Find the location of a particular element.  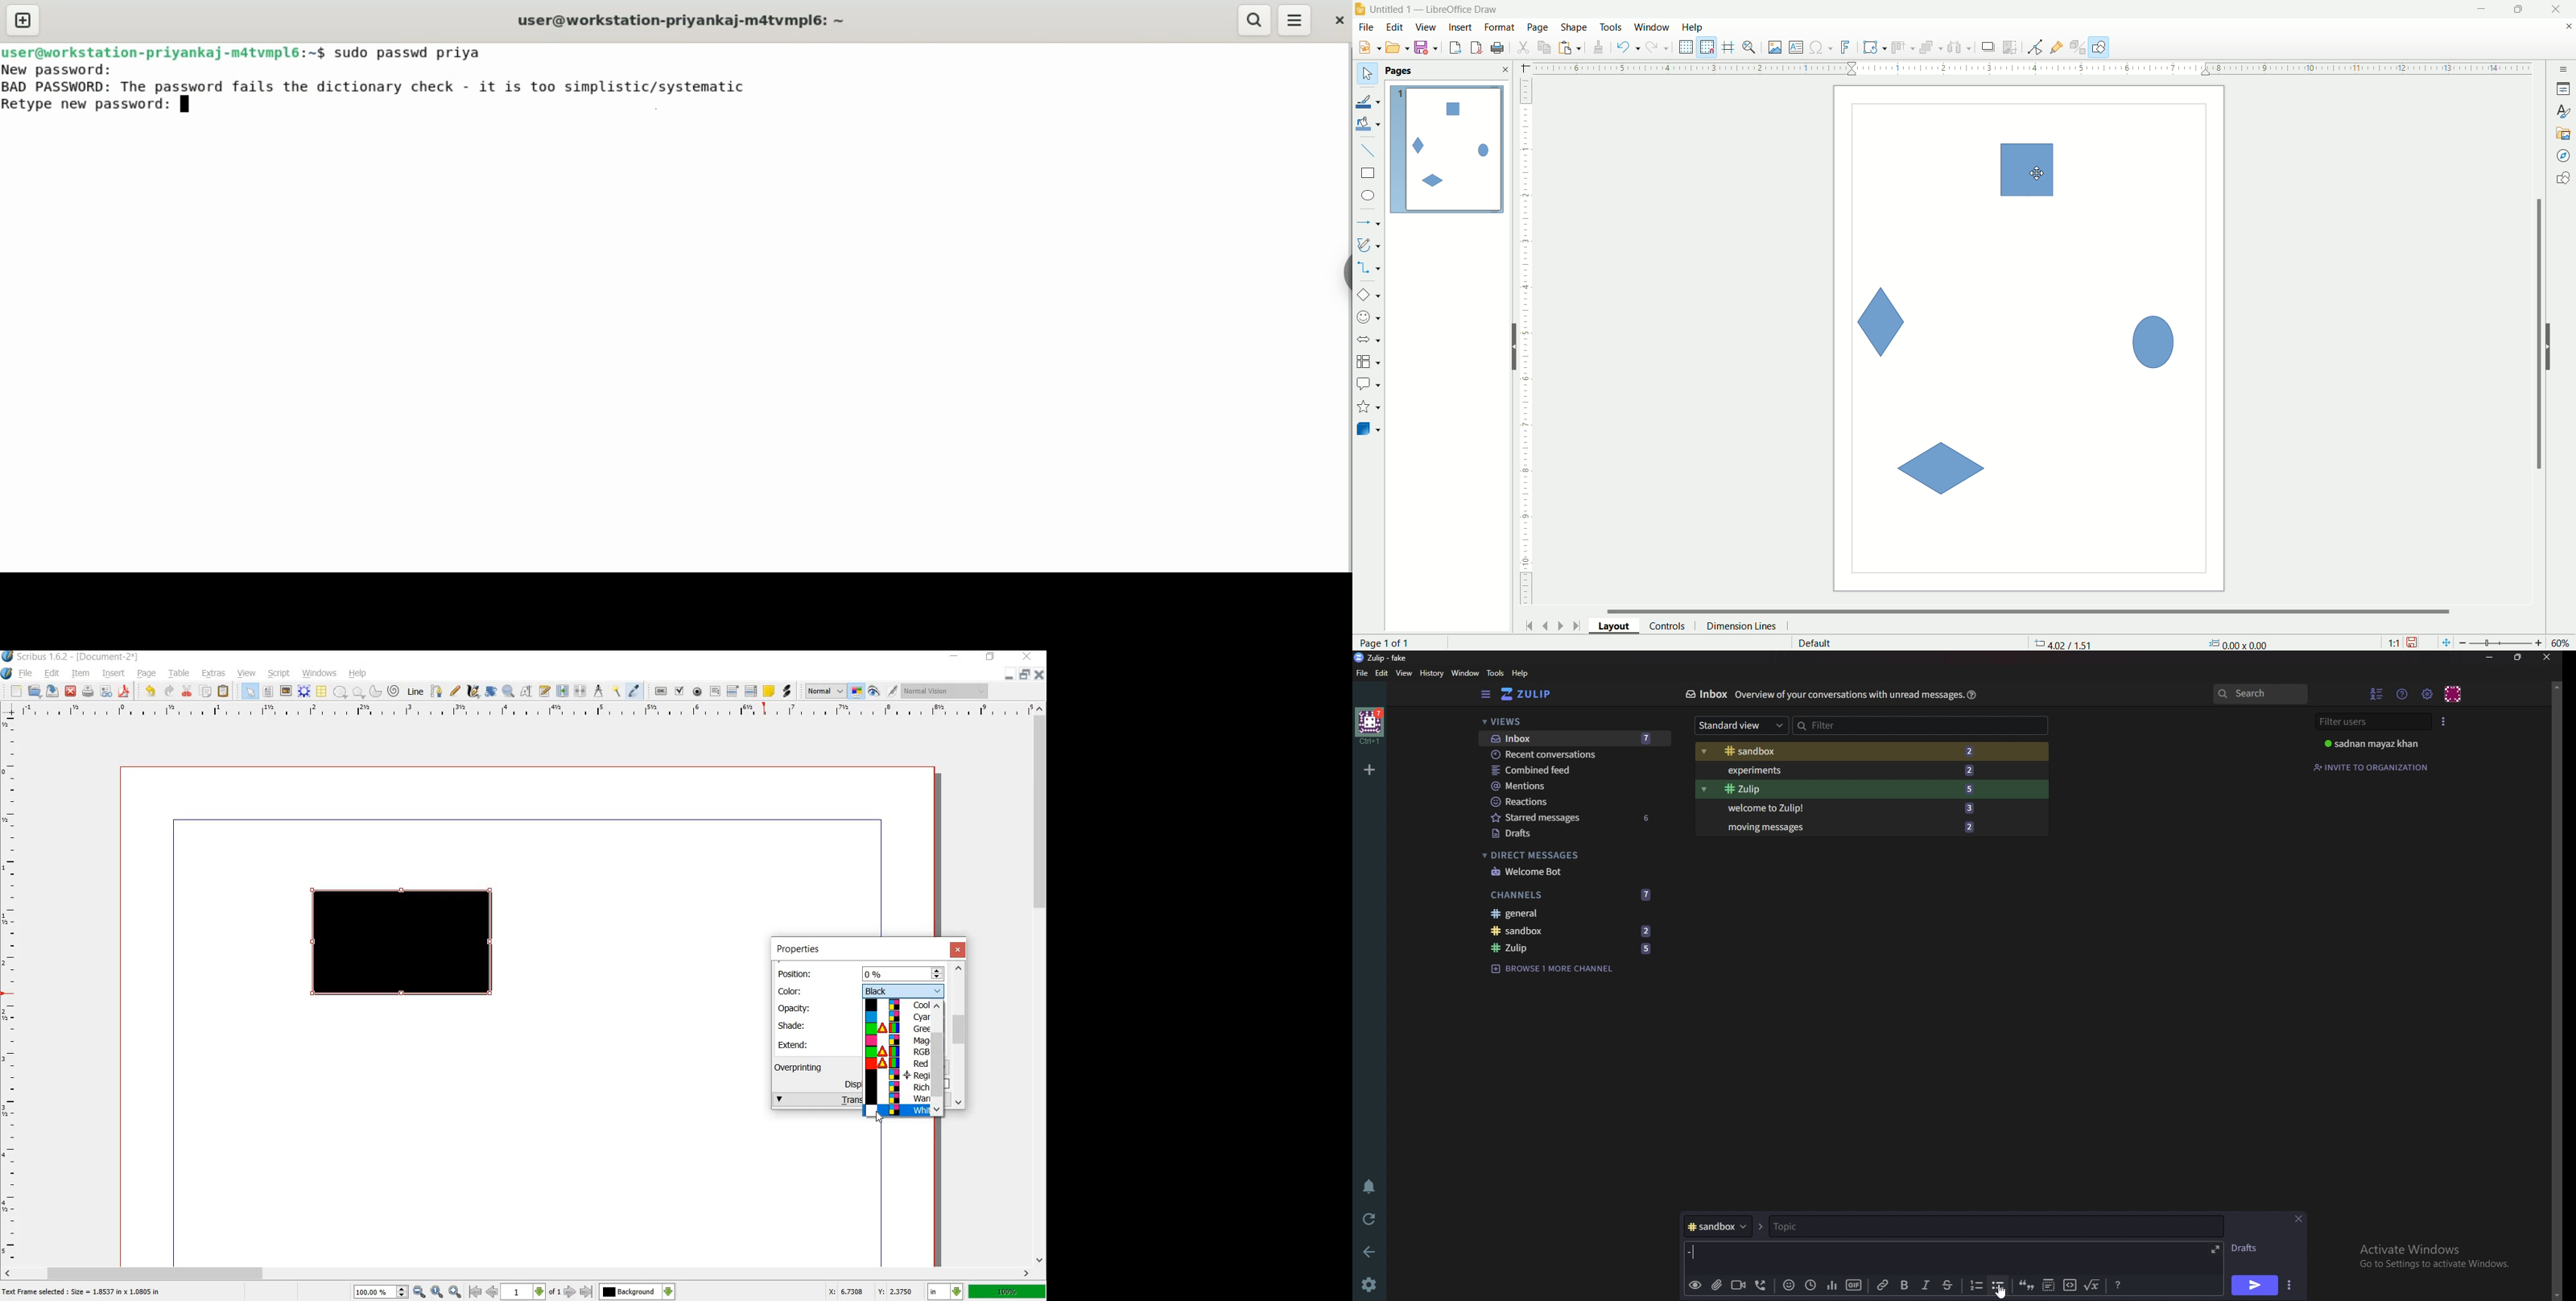

select is located at coordinates (1367, 74).